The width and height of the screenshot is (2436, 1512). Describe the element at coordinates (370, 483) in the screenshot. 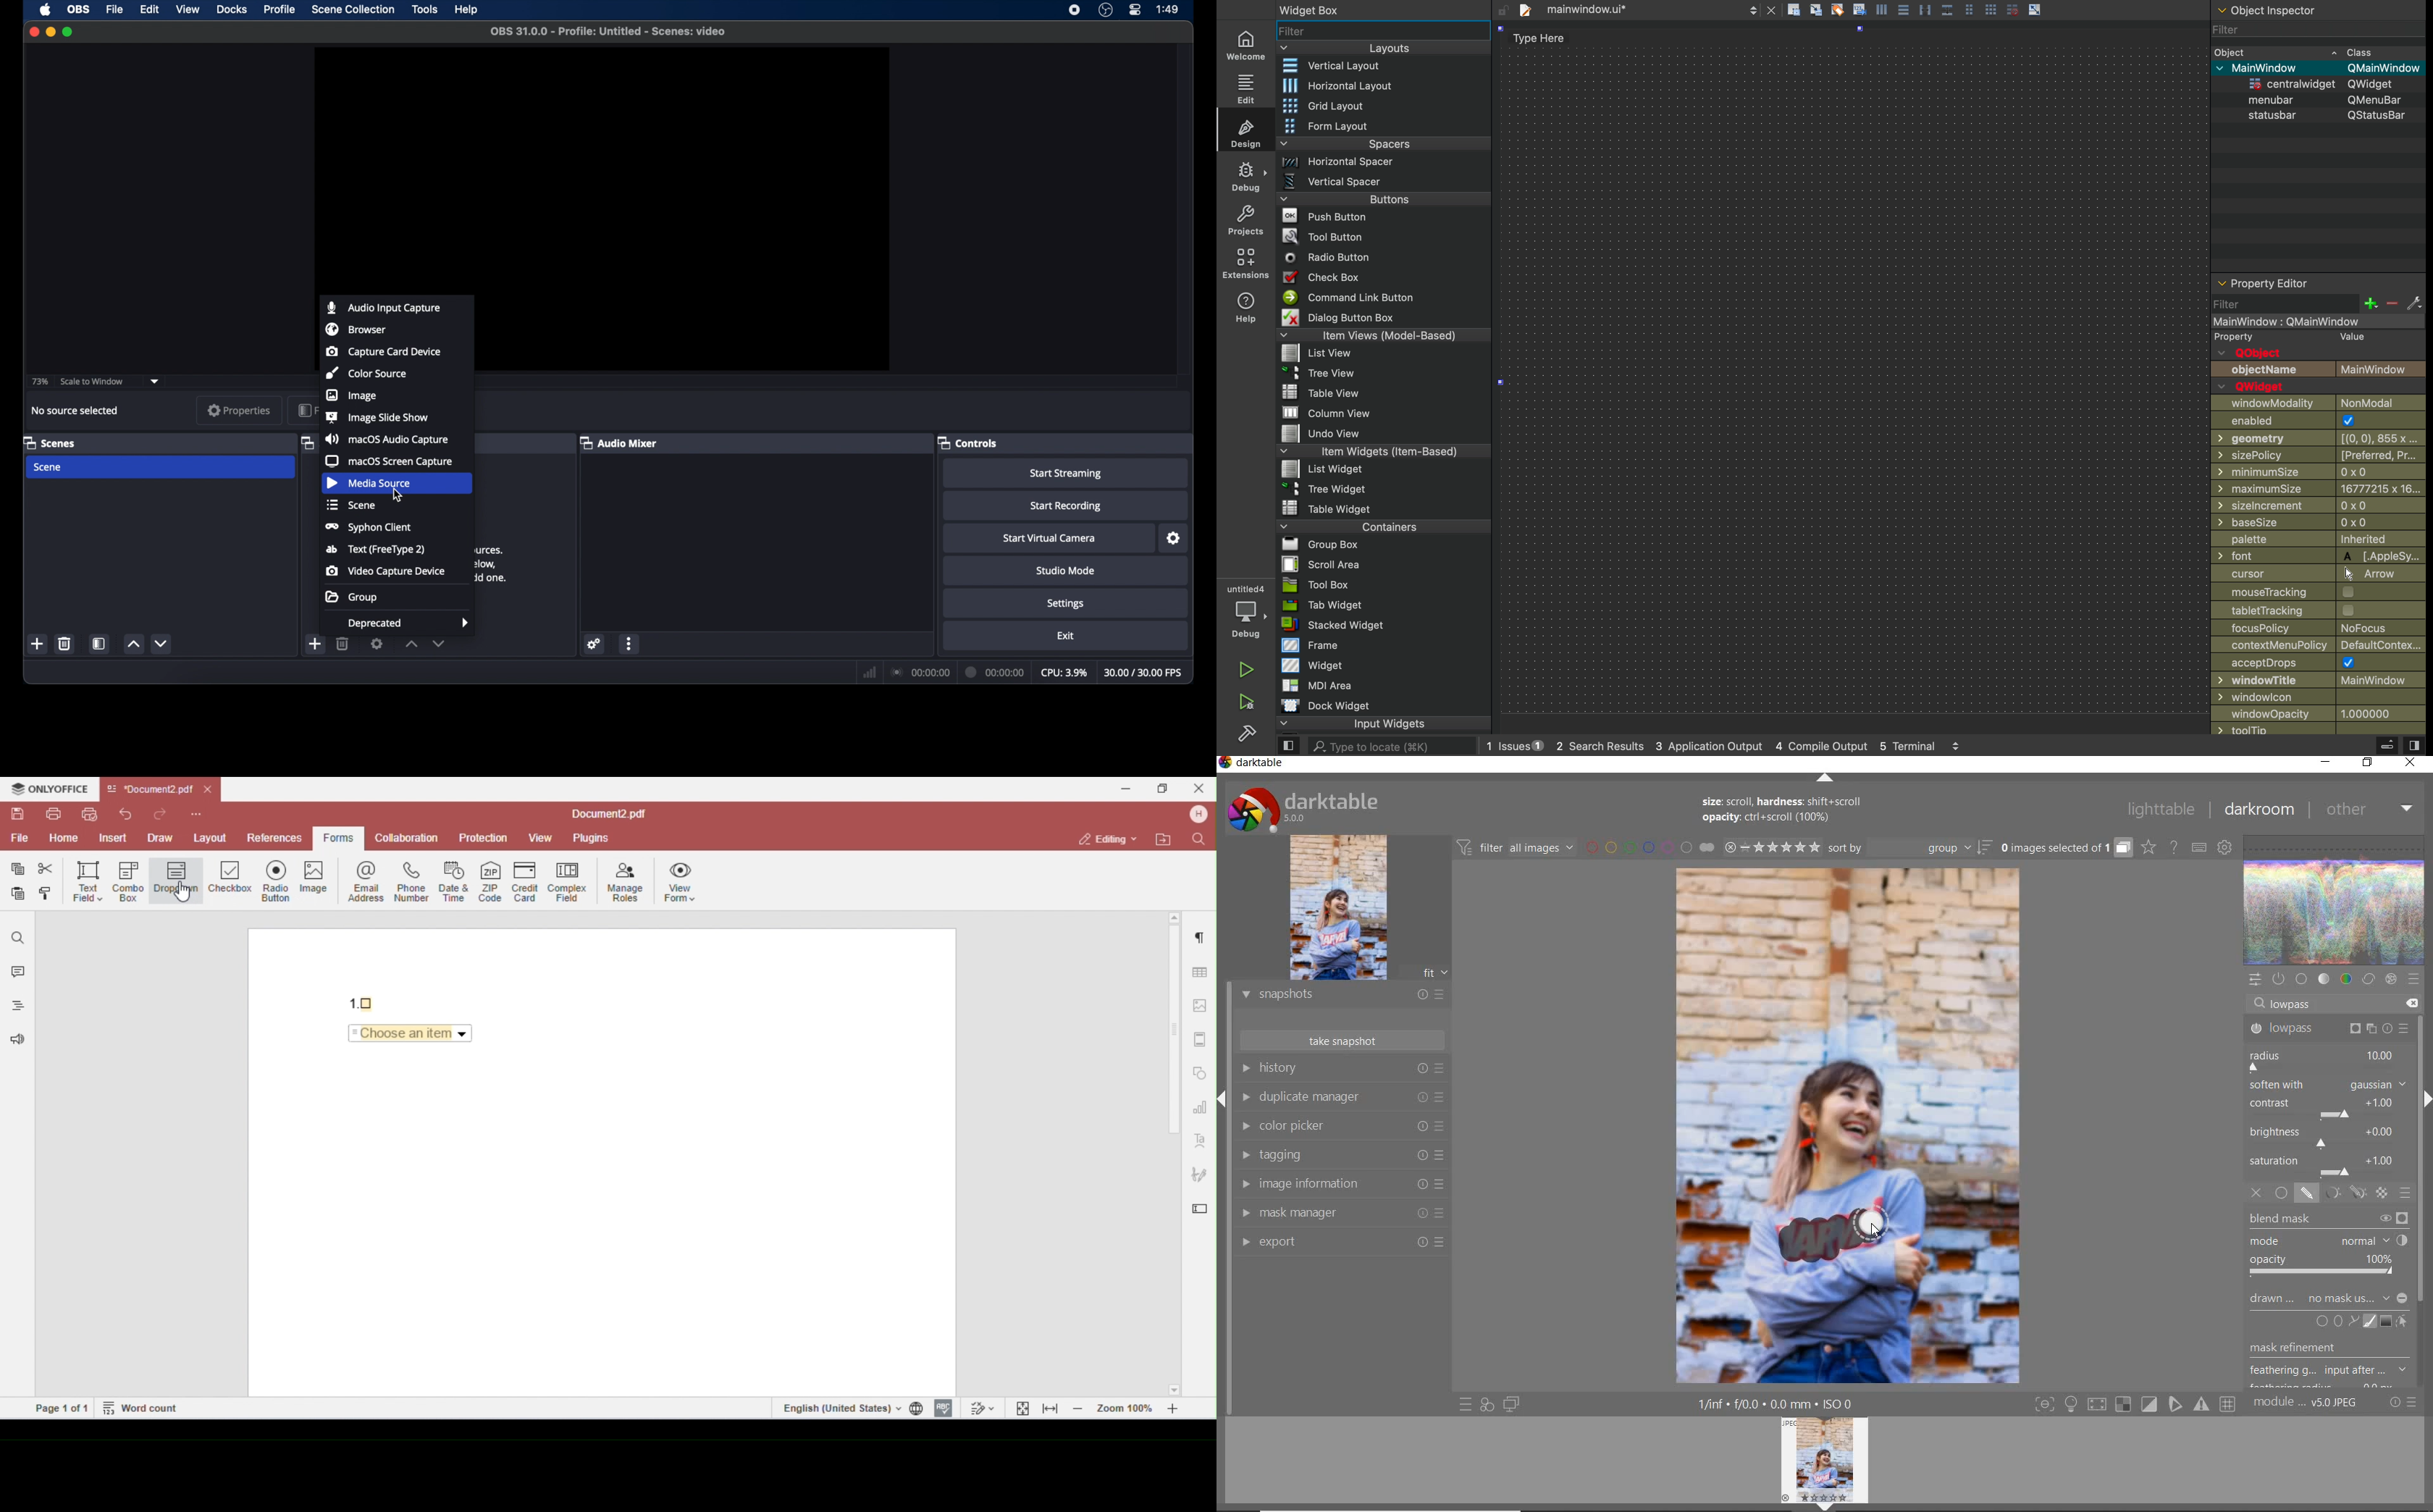

I see `media source` at that location.